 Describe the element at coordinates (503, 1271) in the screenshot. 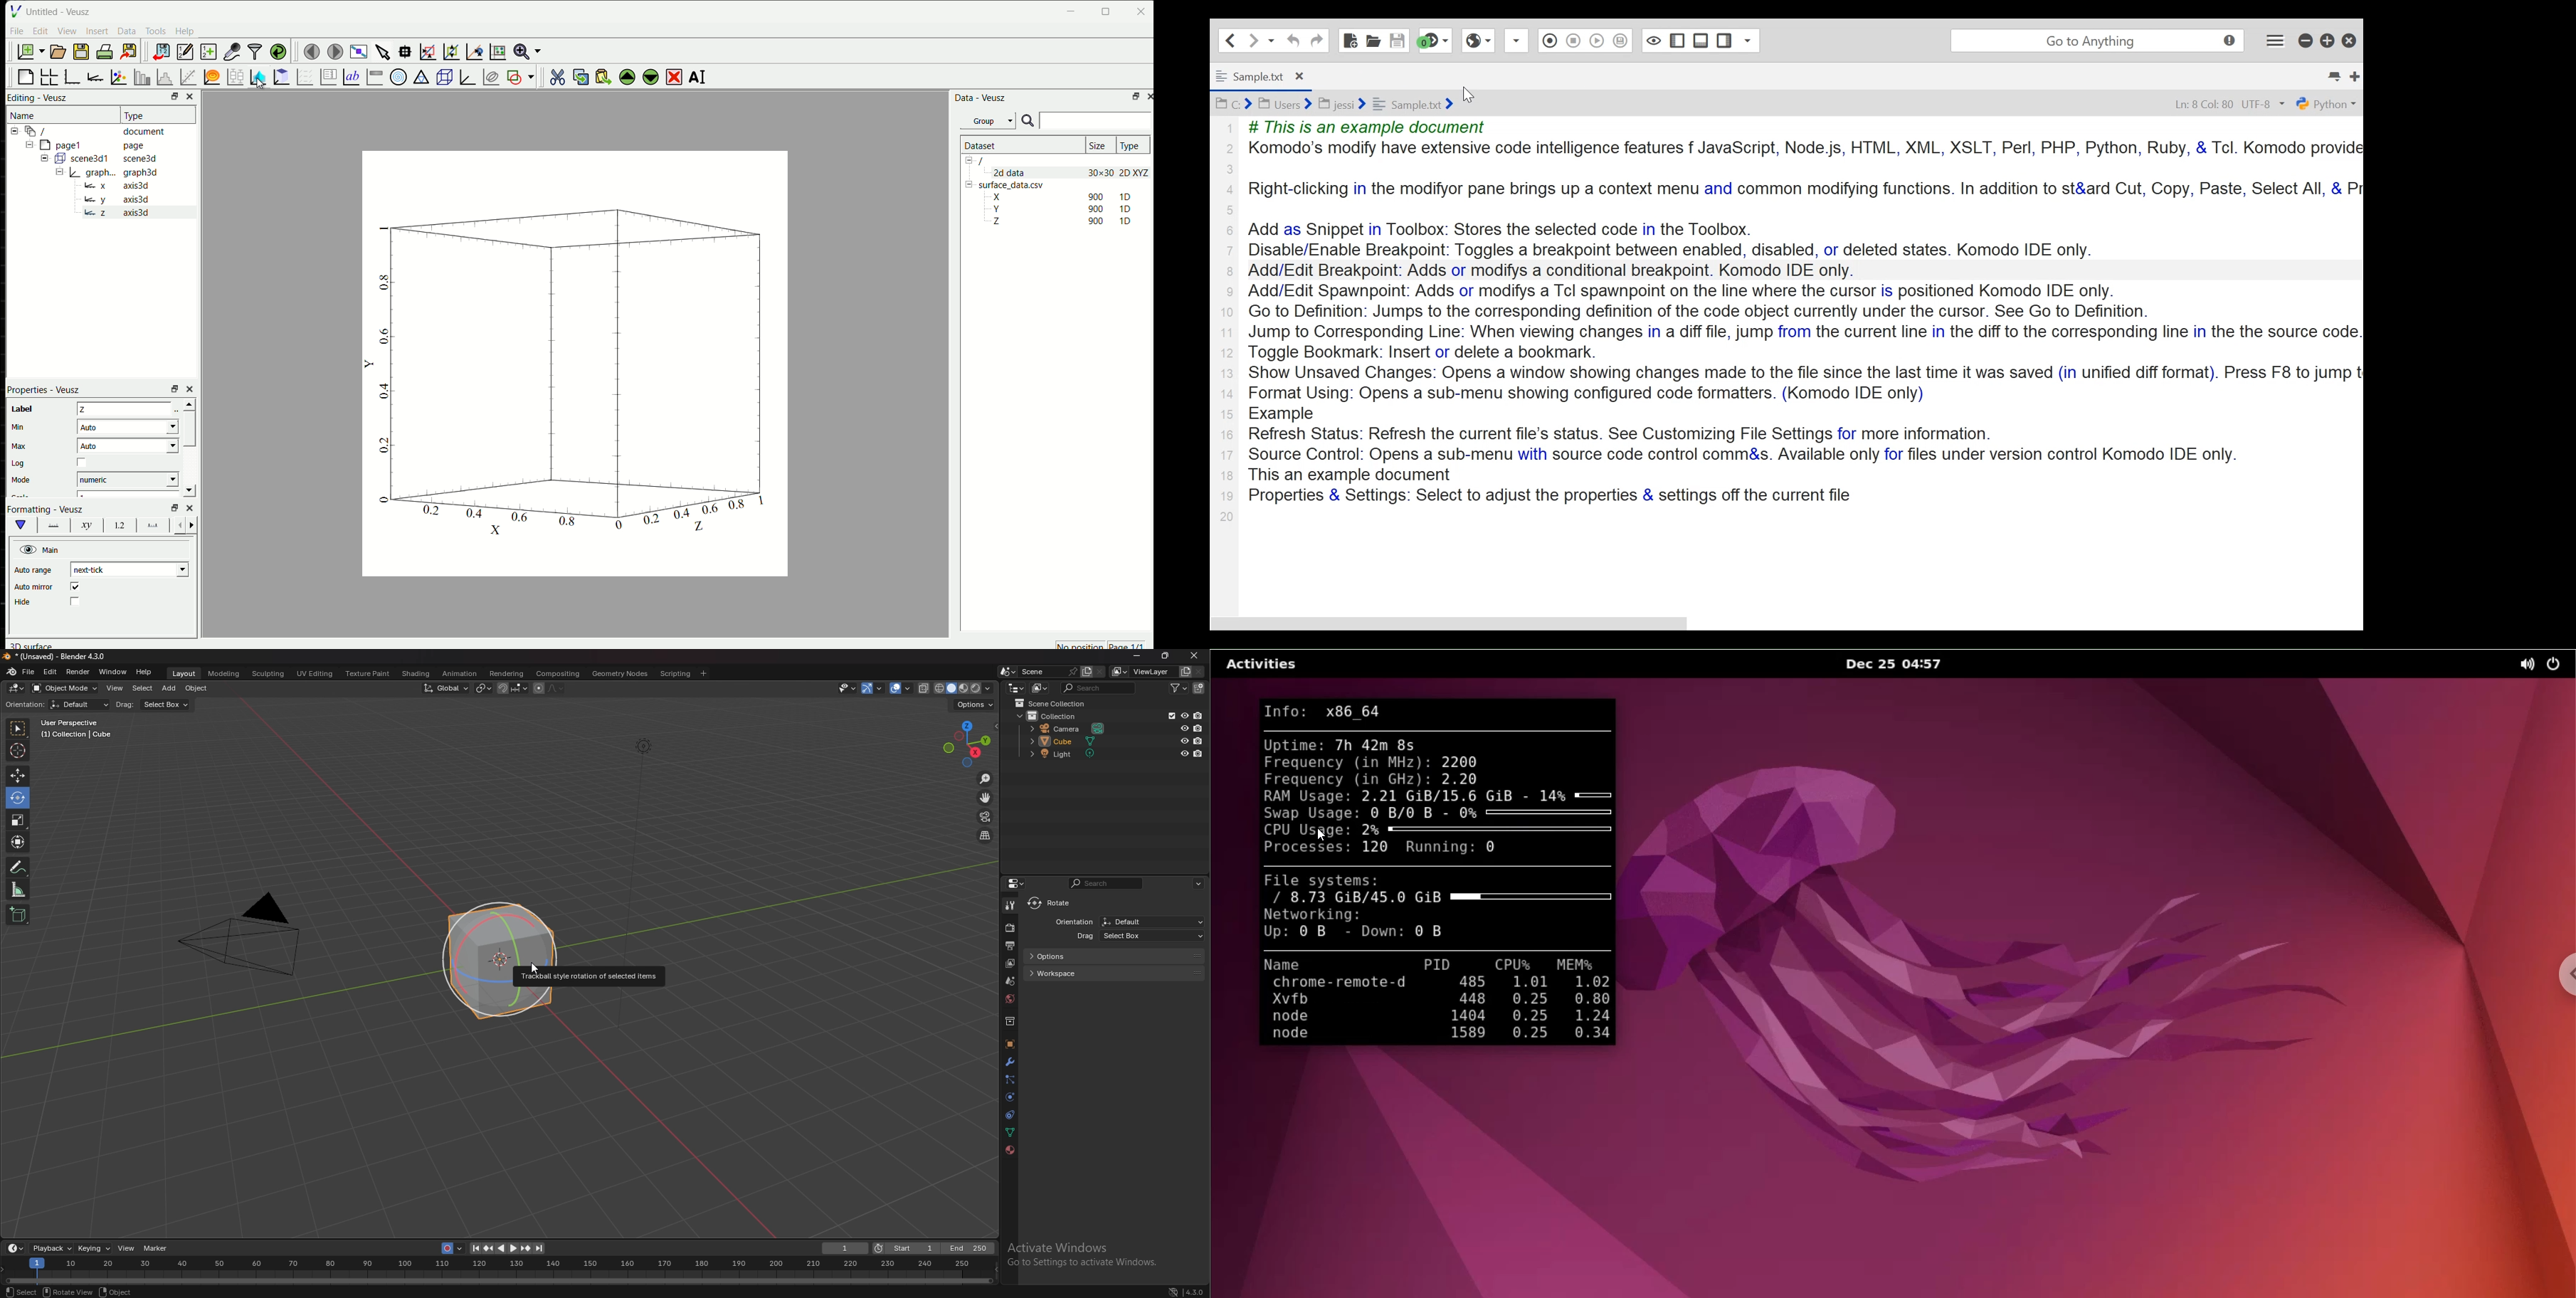

I see `Timeline` at that location.